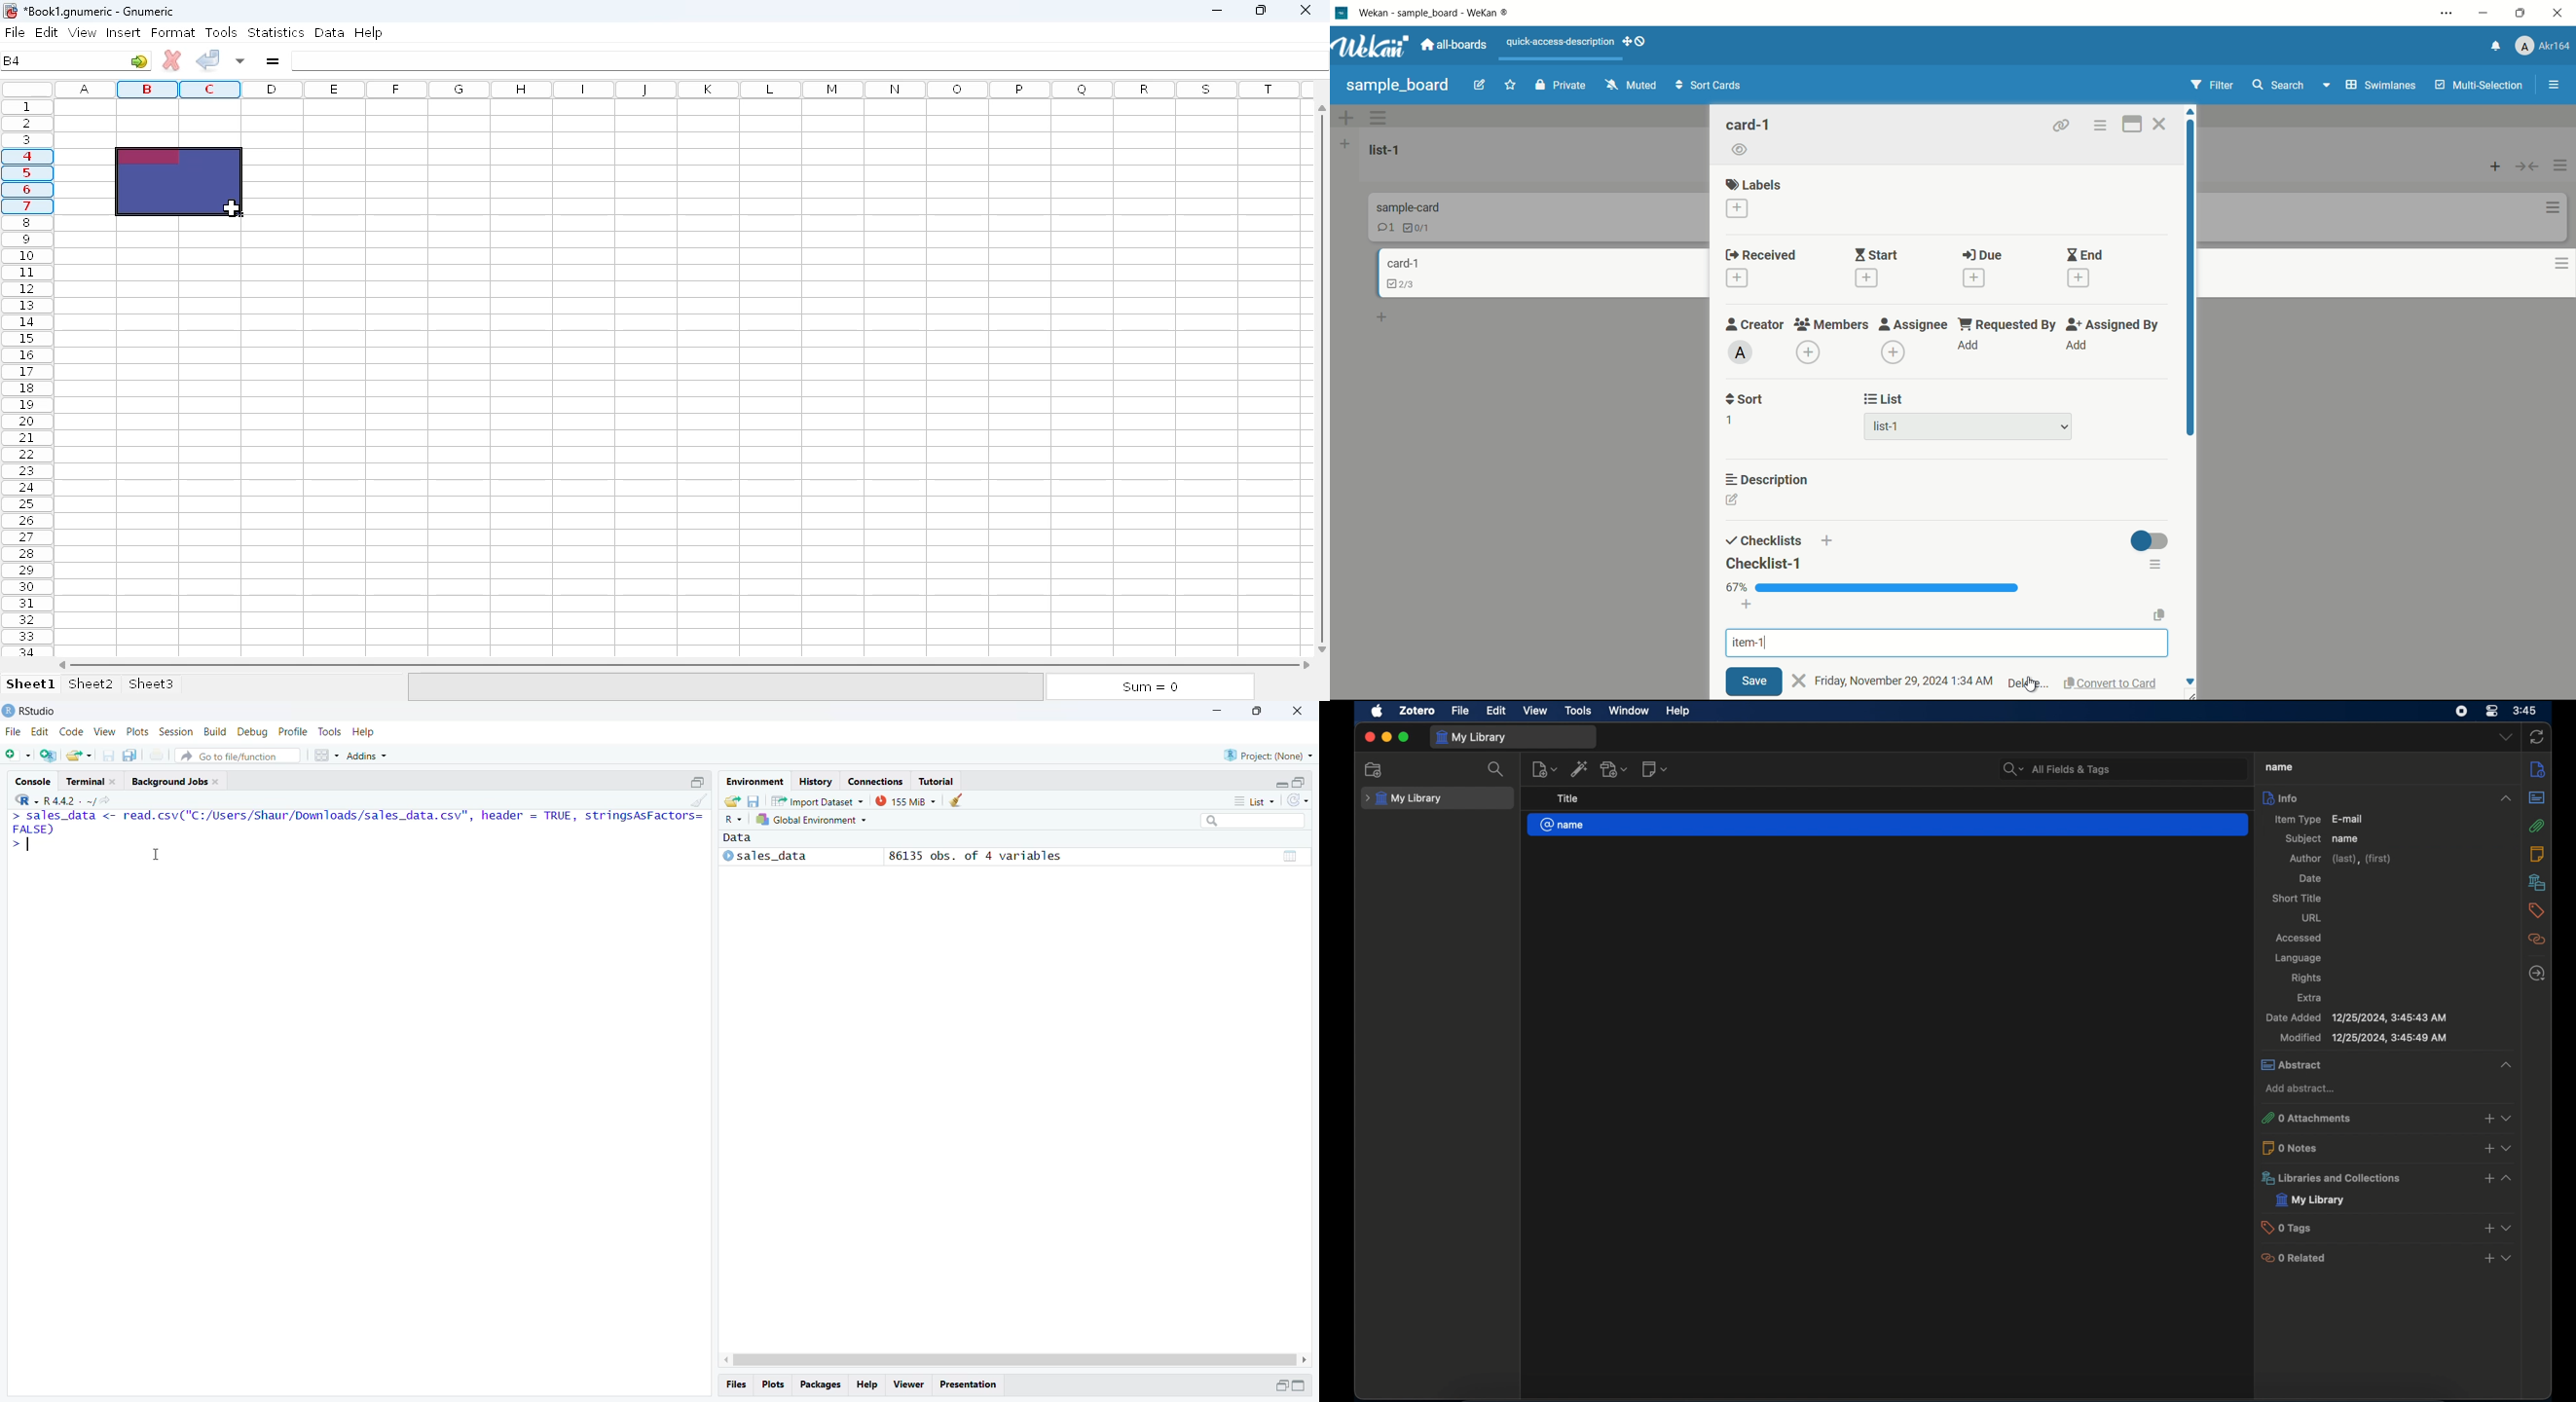 This screenshot has height=1428, width=2576. I want to click on Data, so click(1291, 856).